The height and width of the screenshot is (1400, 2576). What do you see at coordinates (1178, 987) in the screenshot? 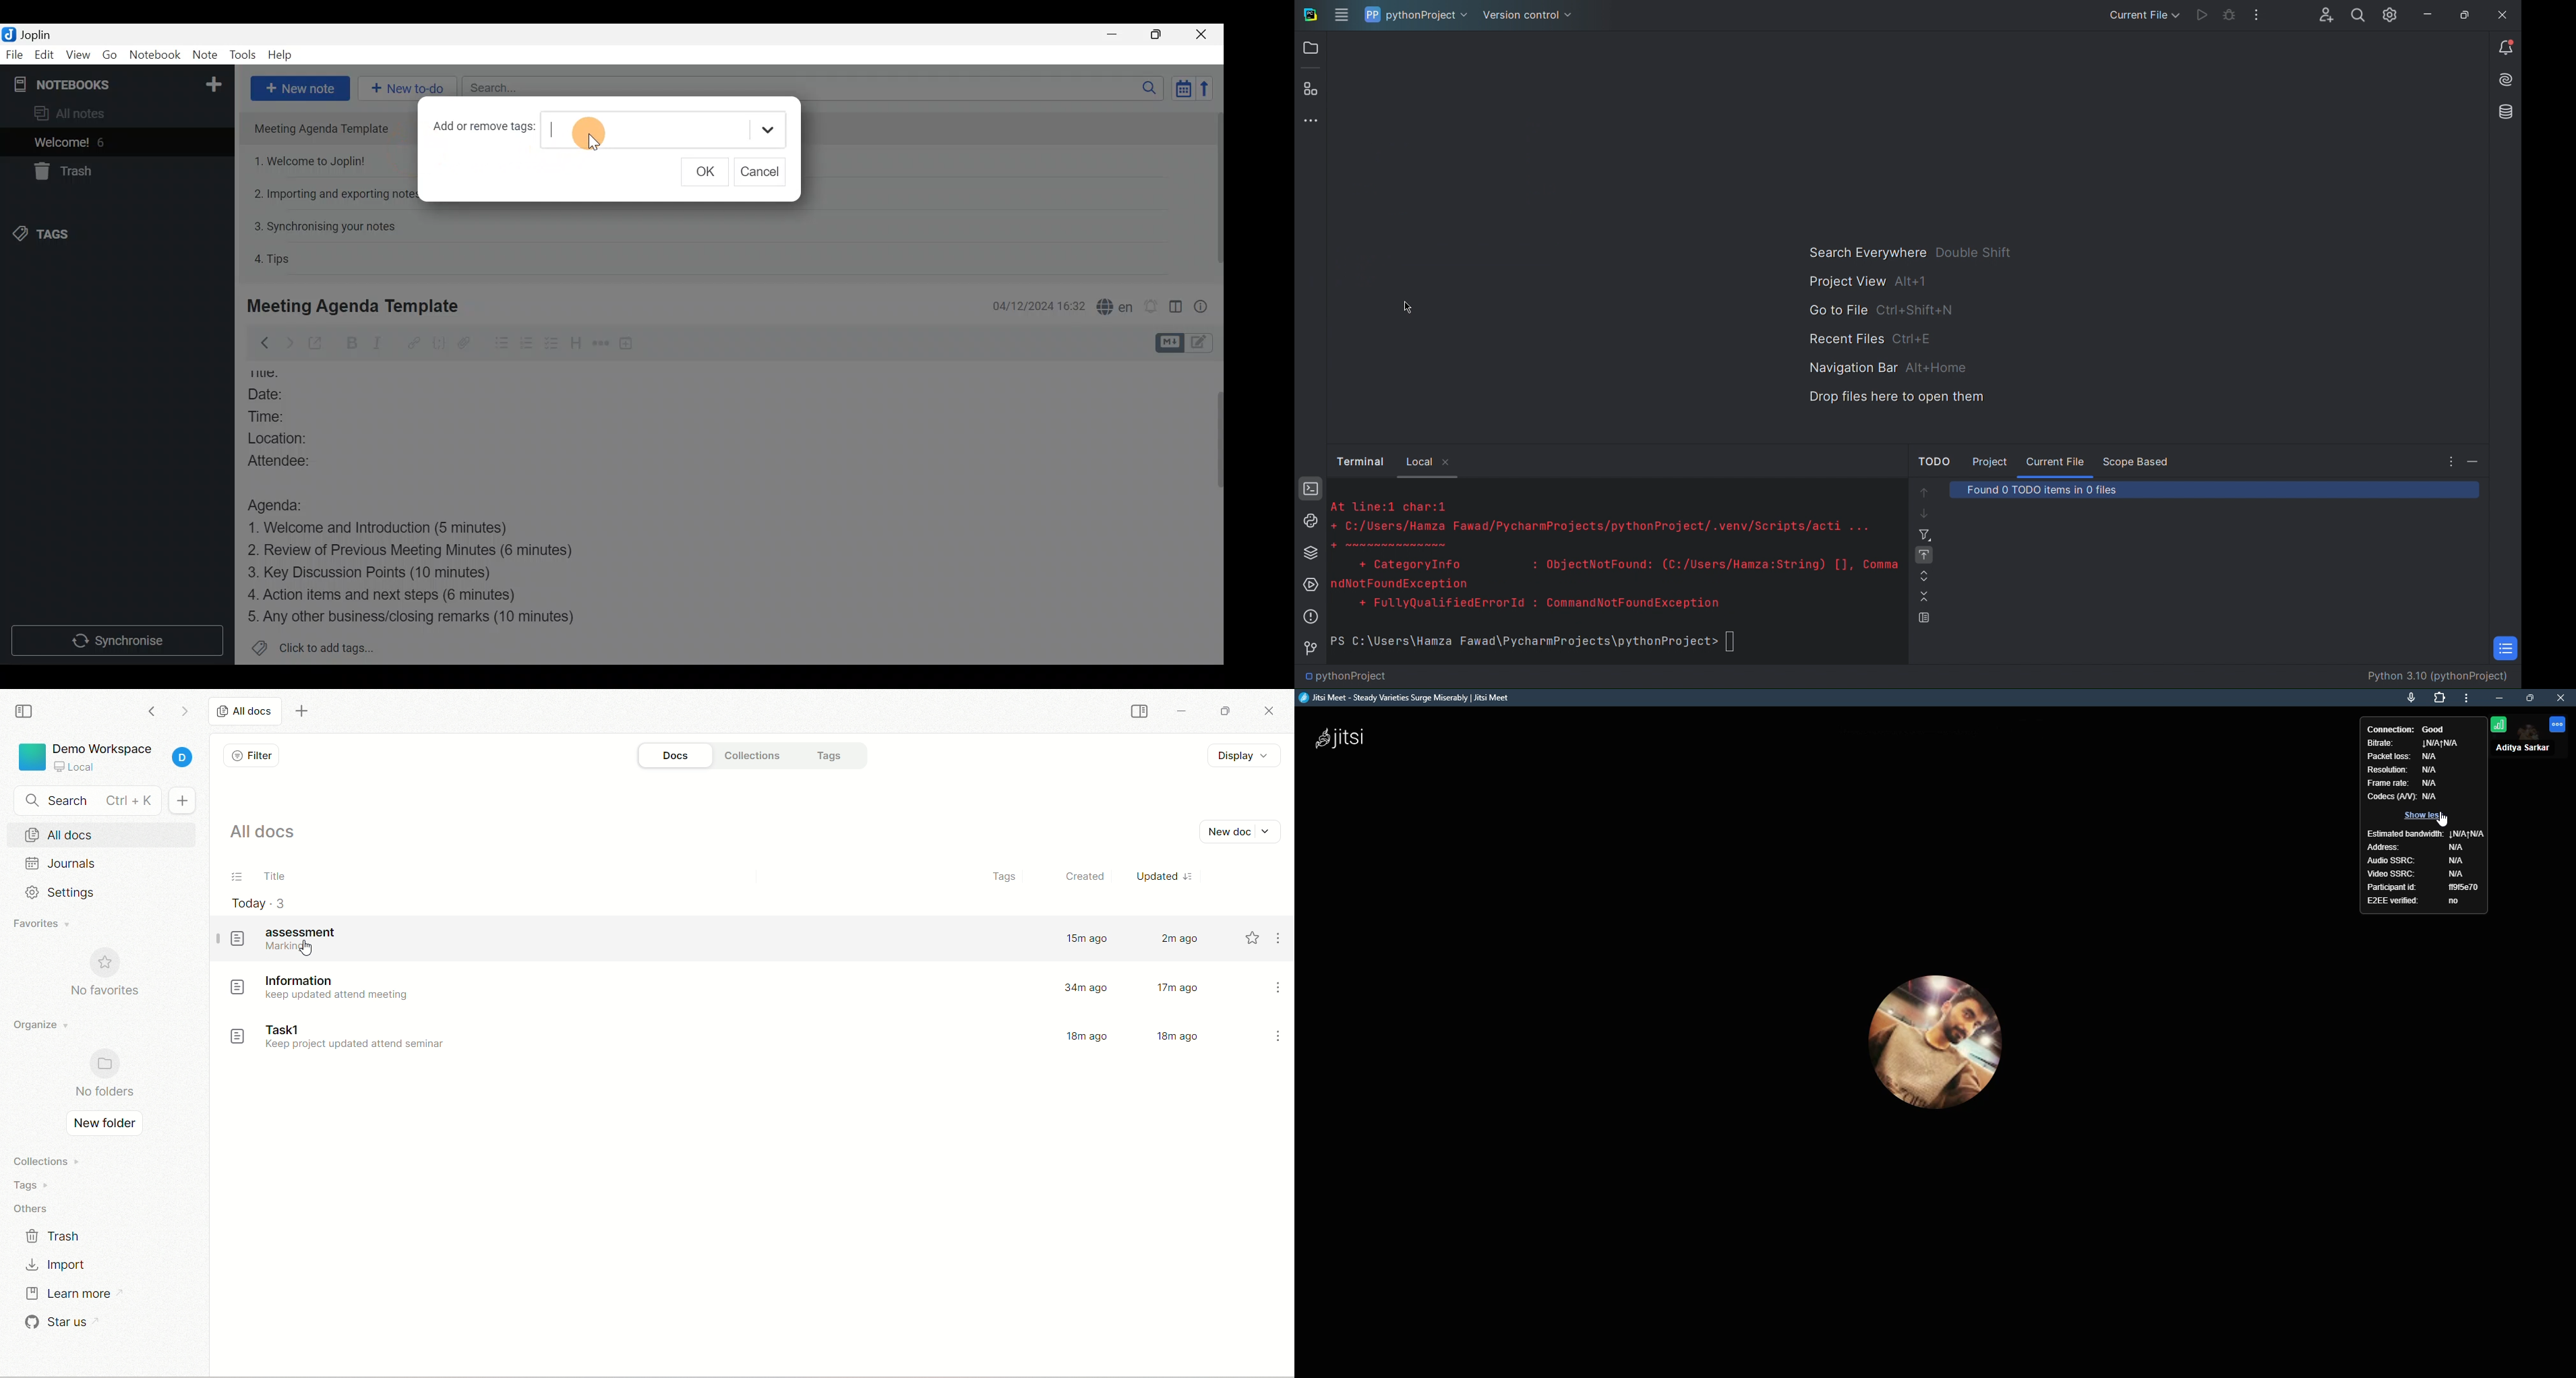
I see `17m ago` at bounding box center [1178, 987].